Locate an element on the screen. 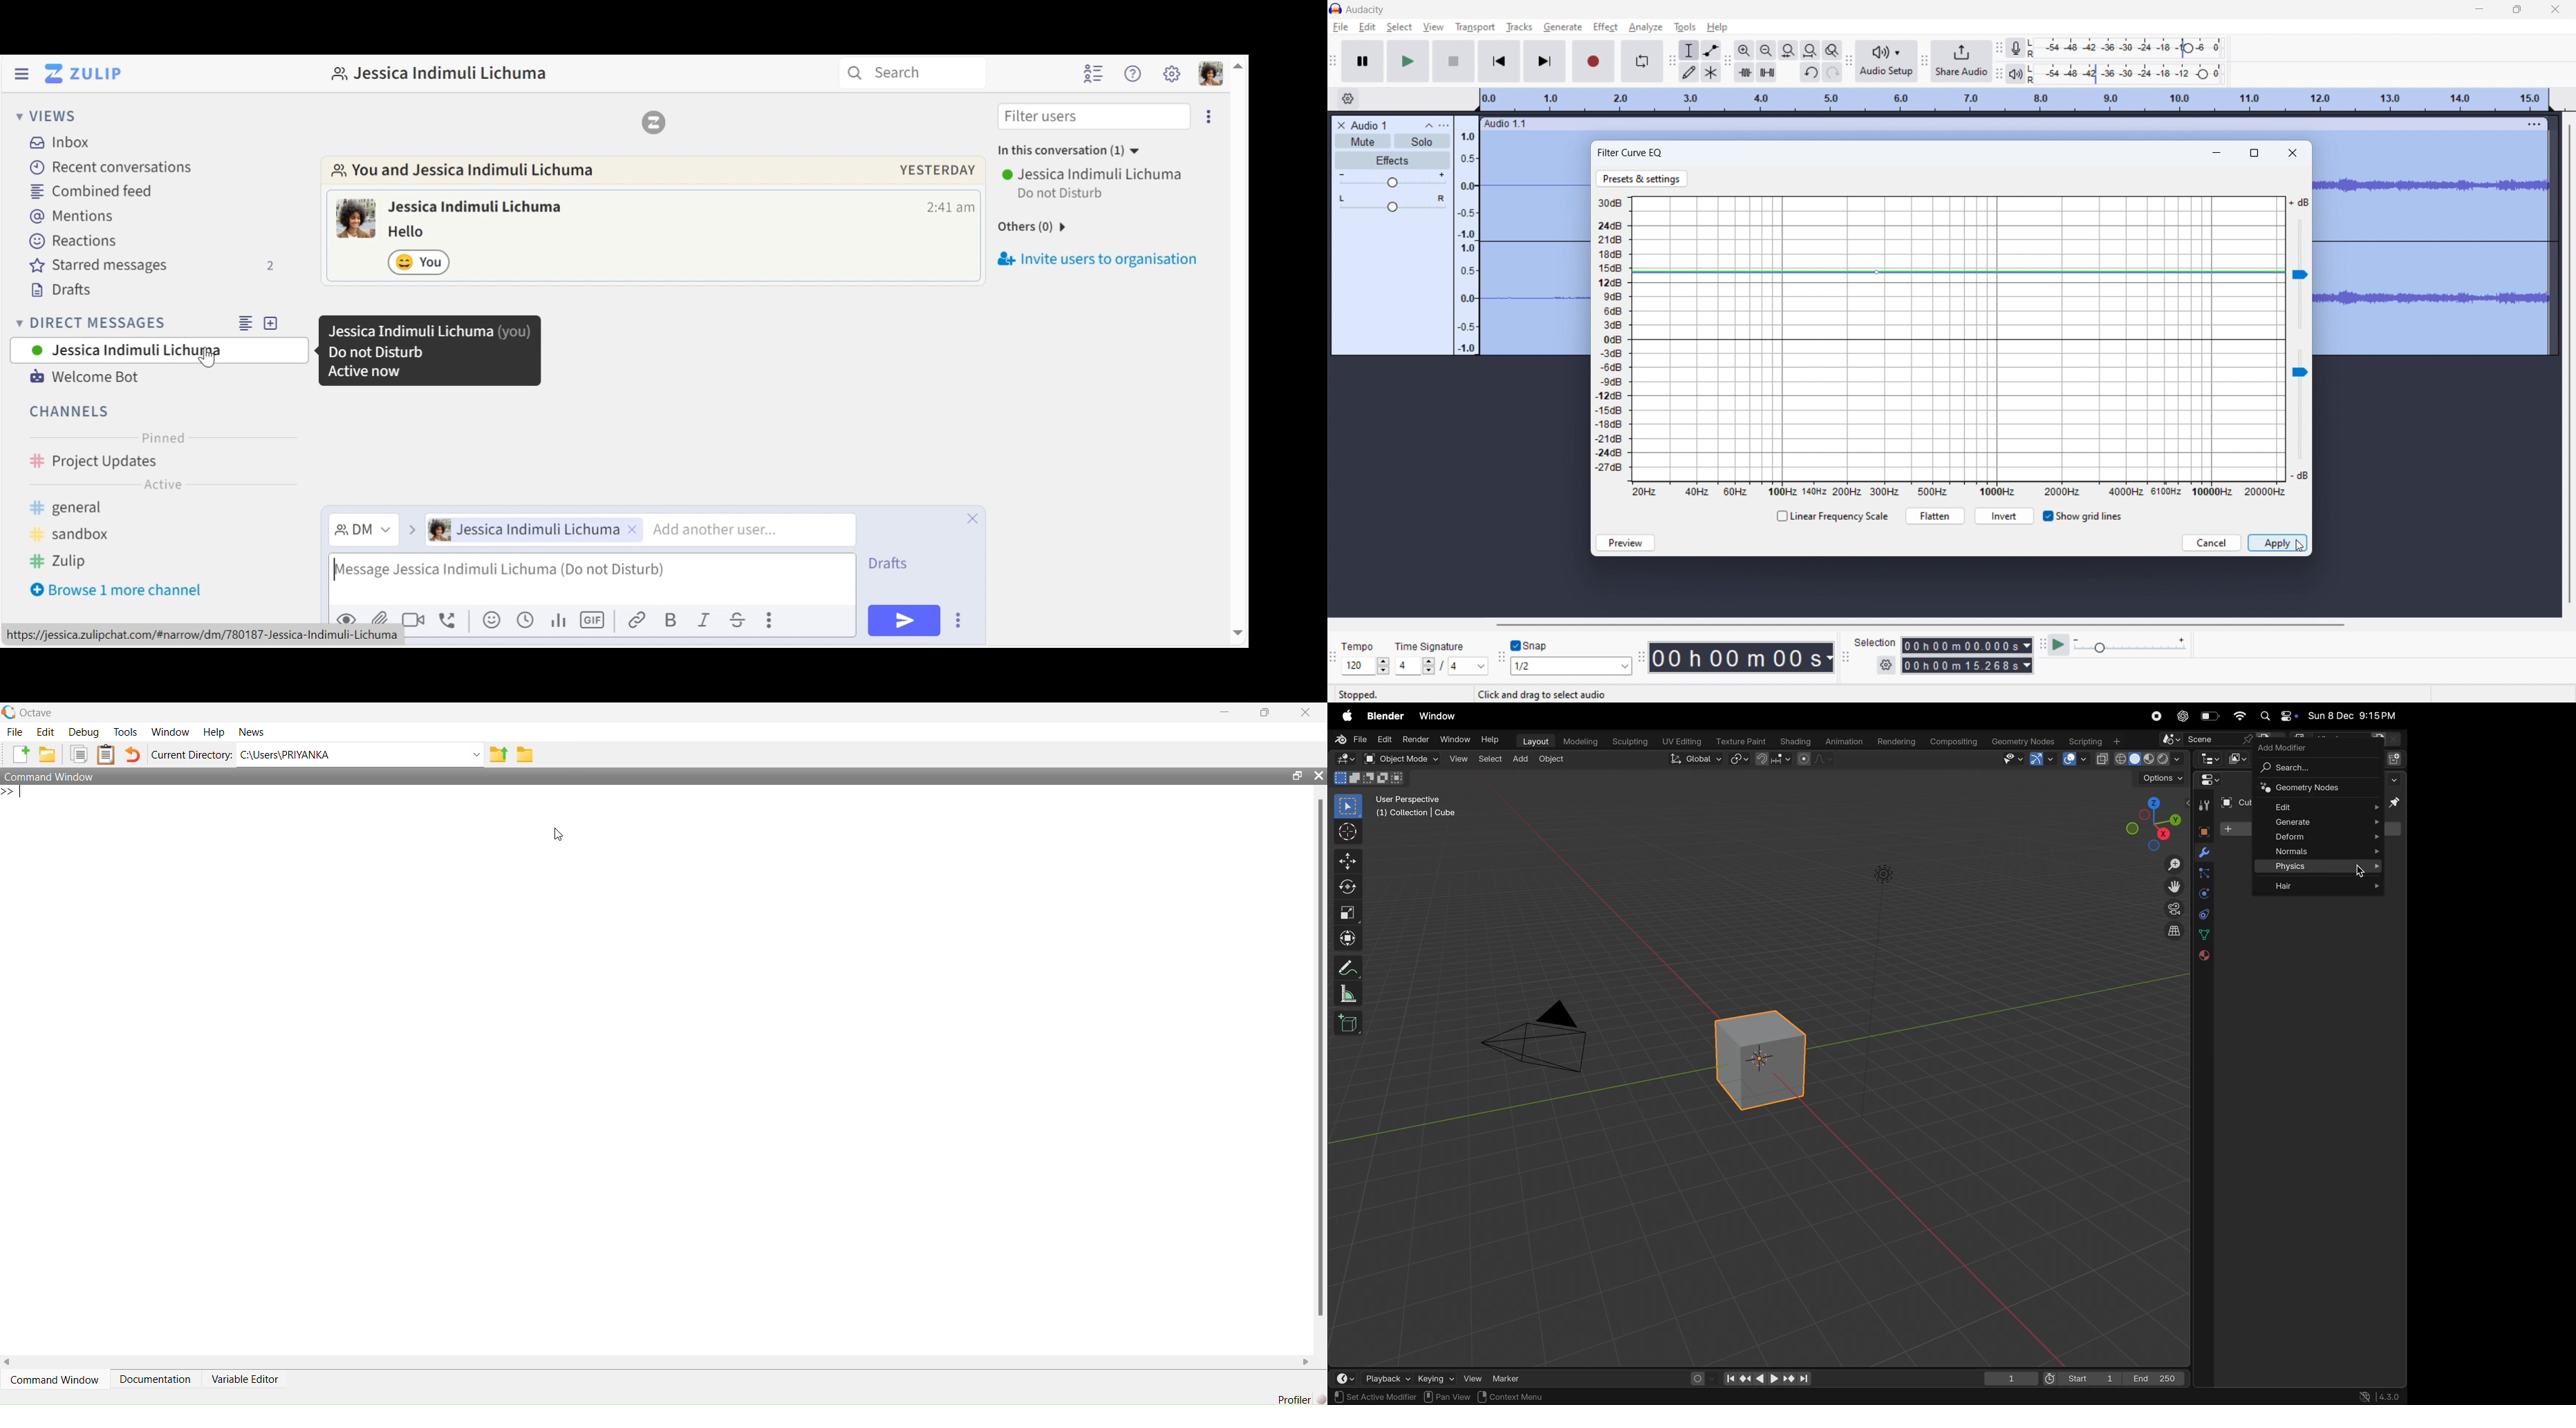  Go to direct message with user is located at coordinates (464, 171).